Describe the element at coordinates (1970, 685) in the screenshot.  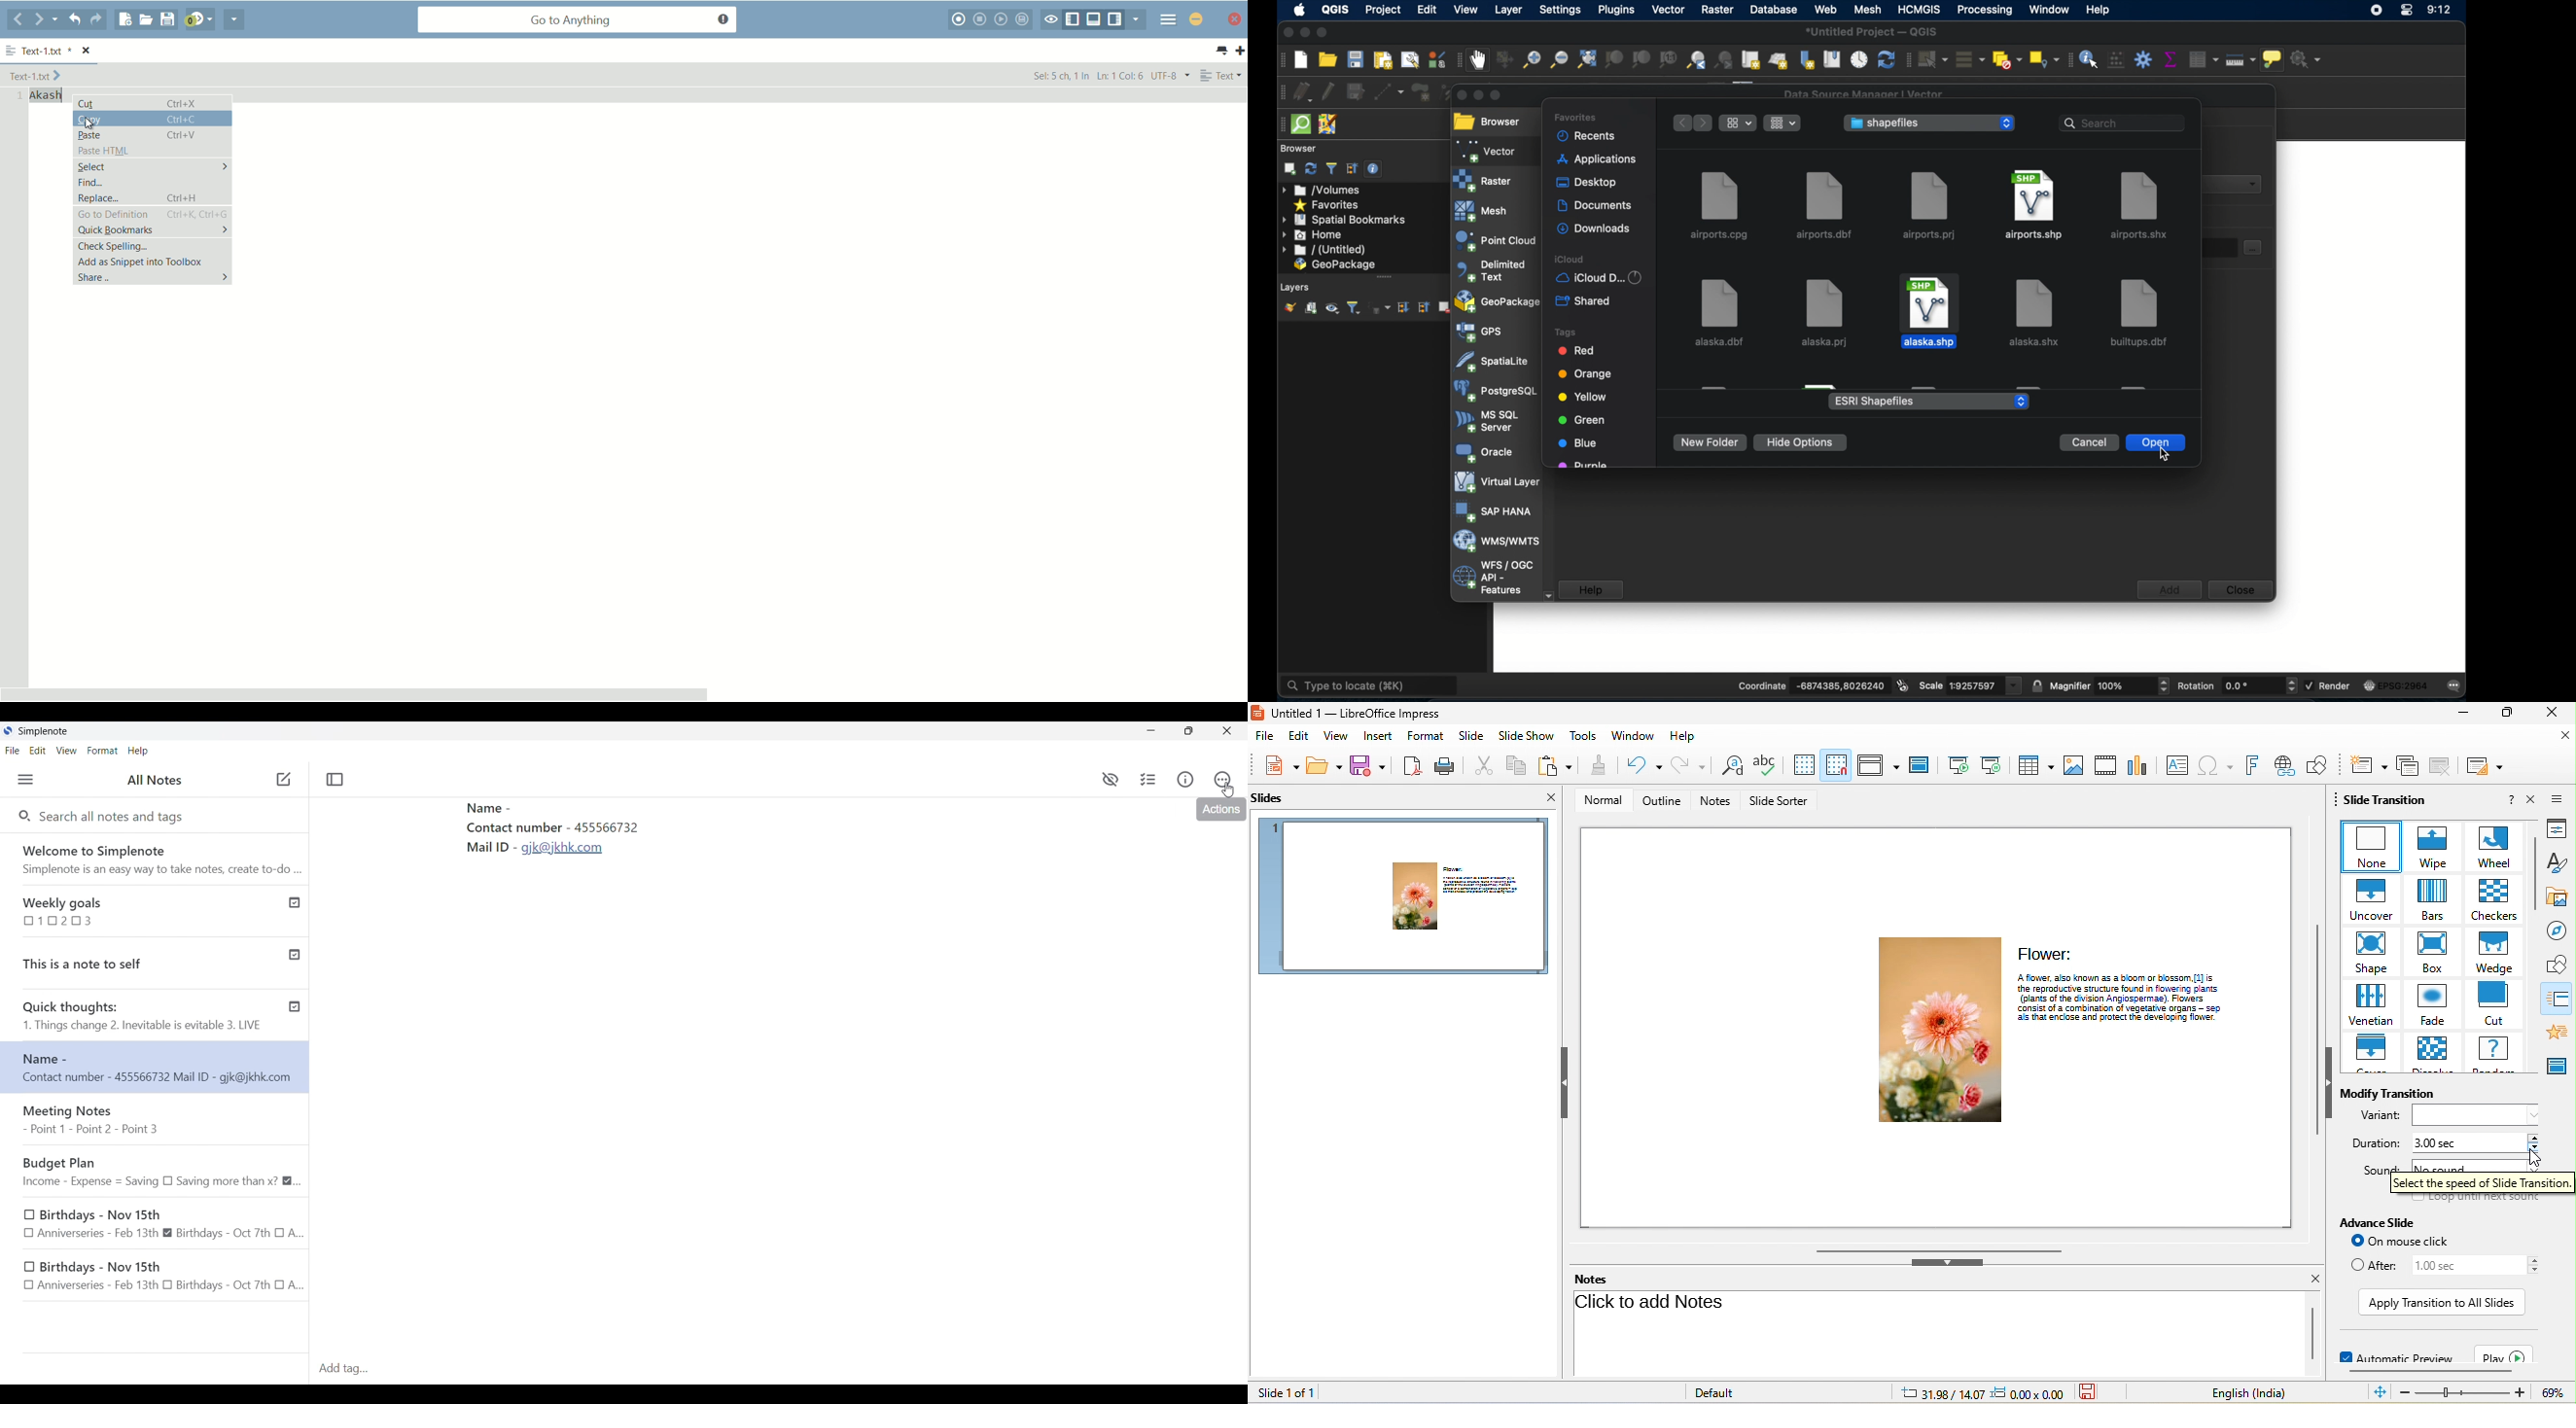
I see `scale` at that location.